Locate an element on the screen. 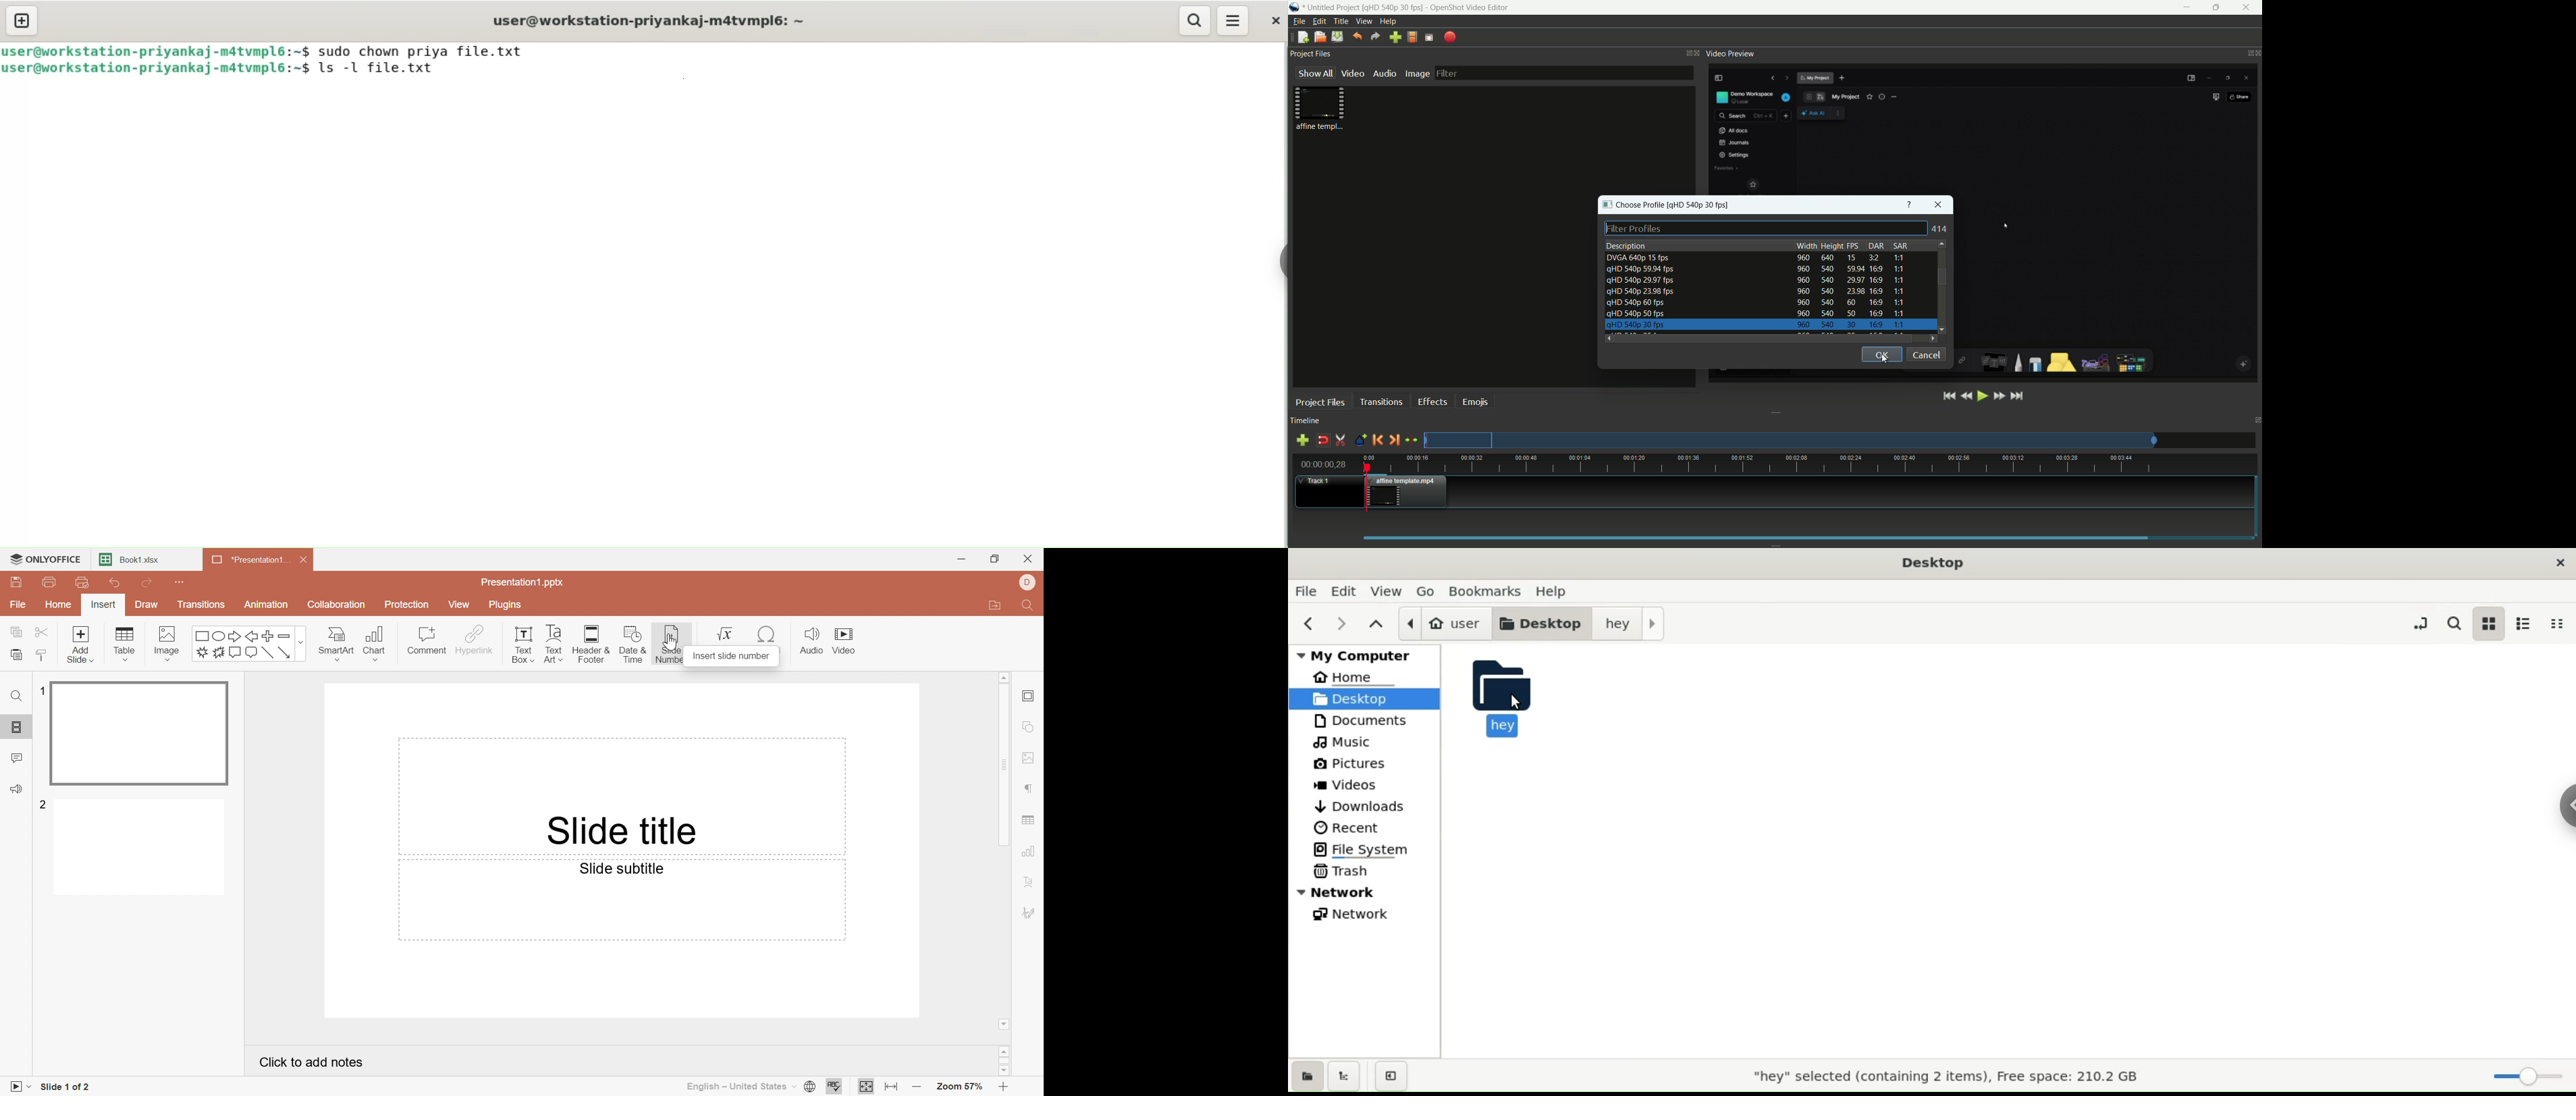 This screenshot has height=1120, width=2576. Copy Style is located at coordinates (42, 655).